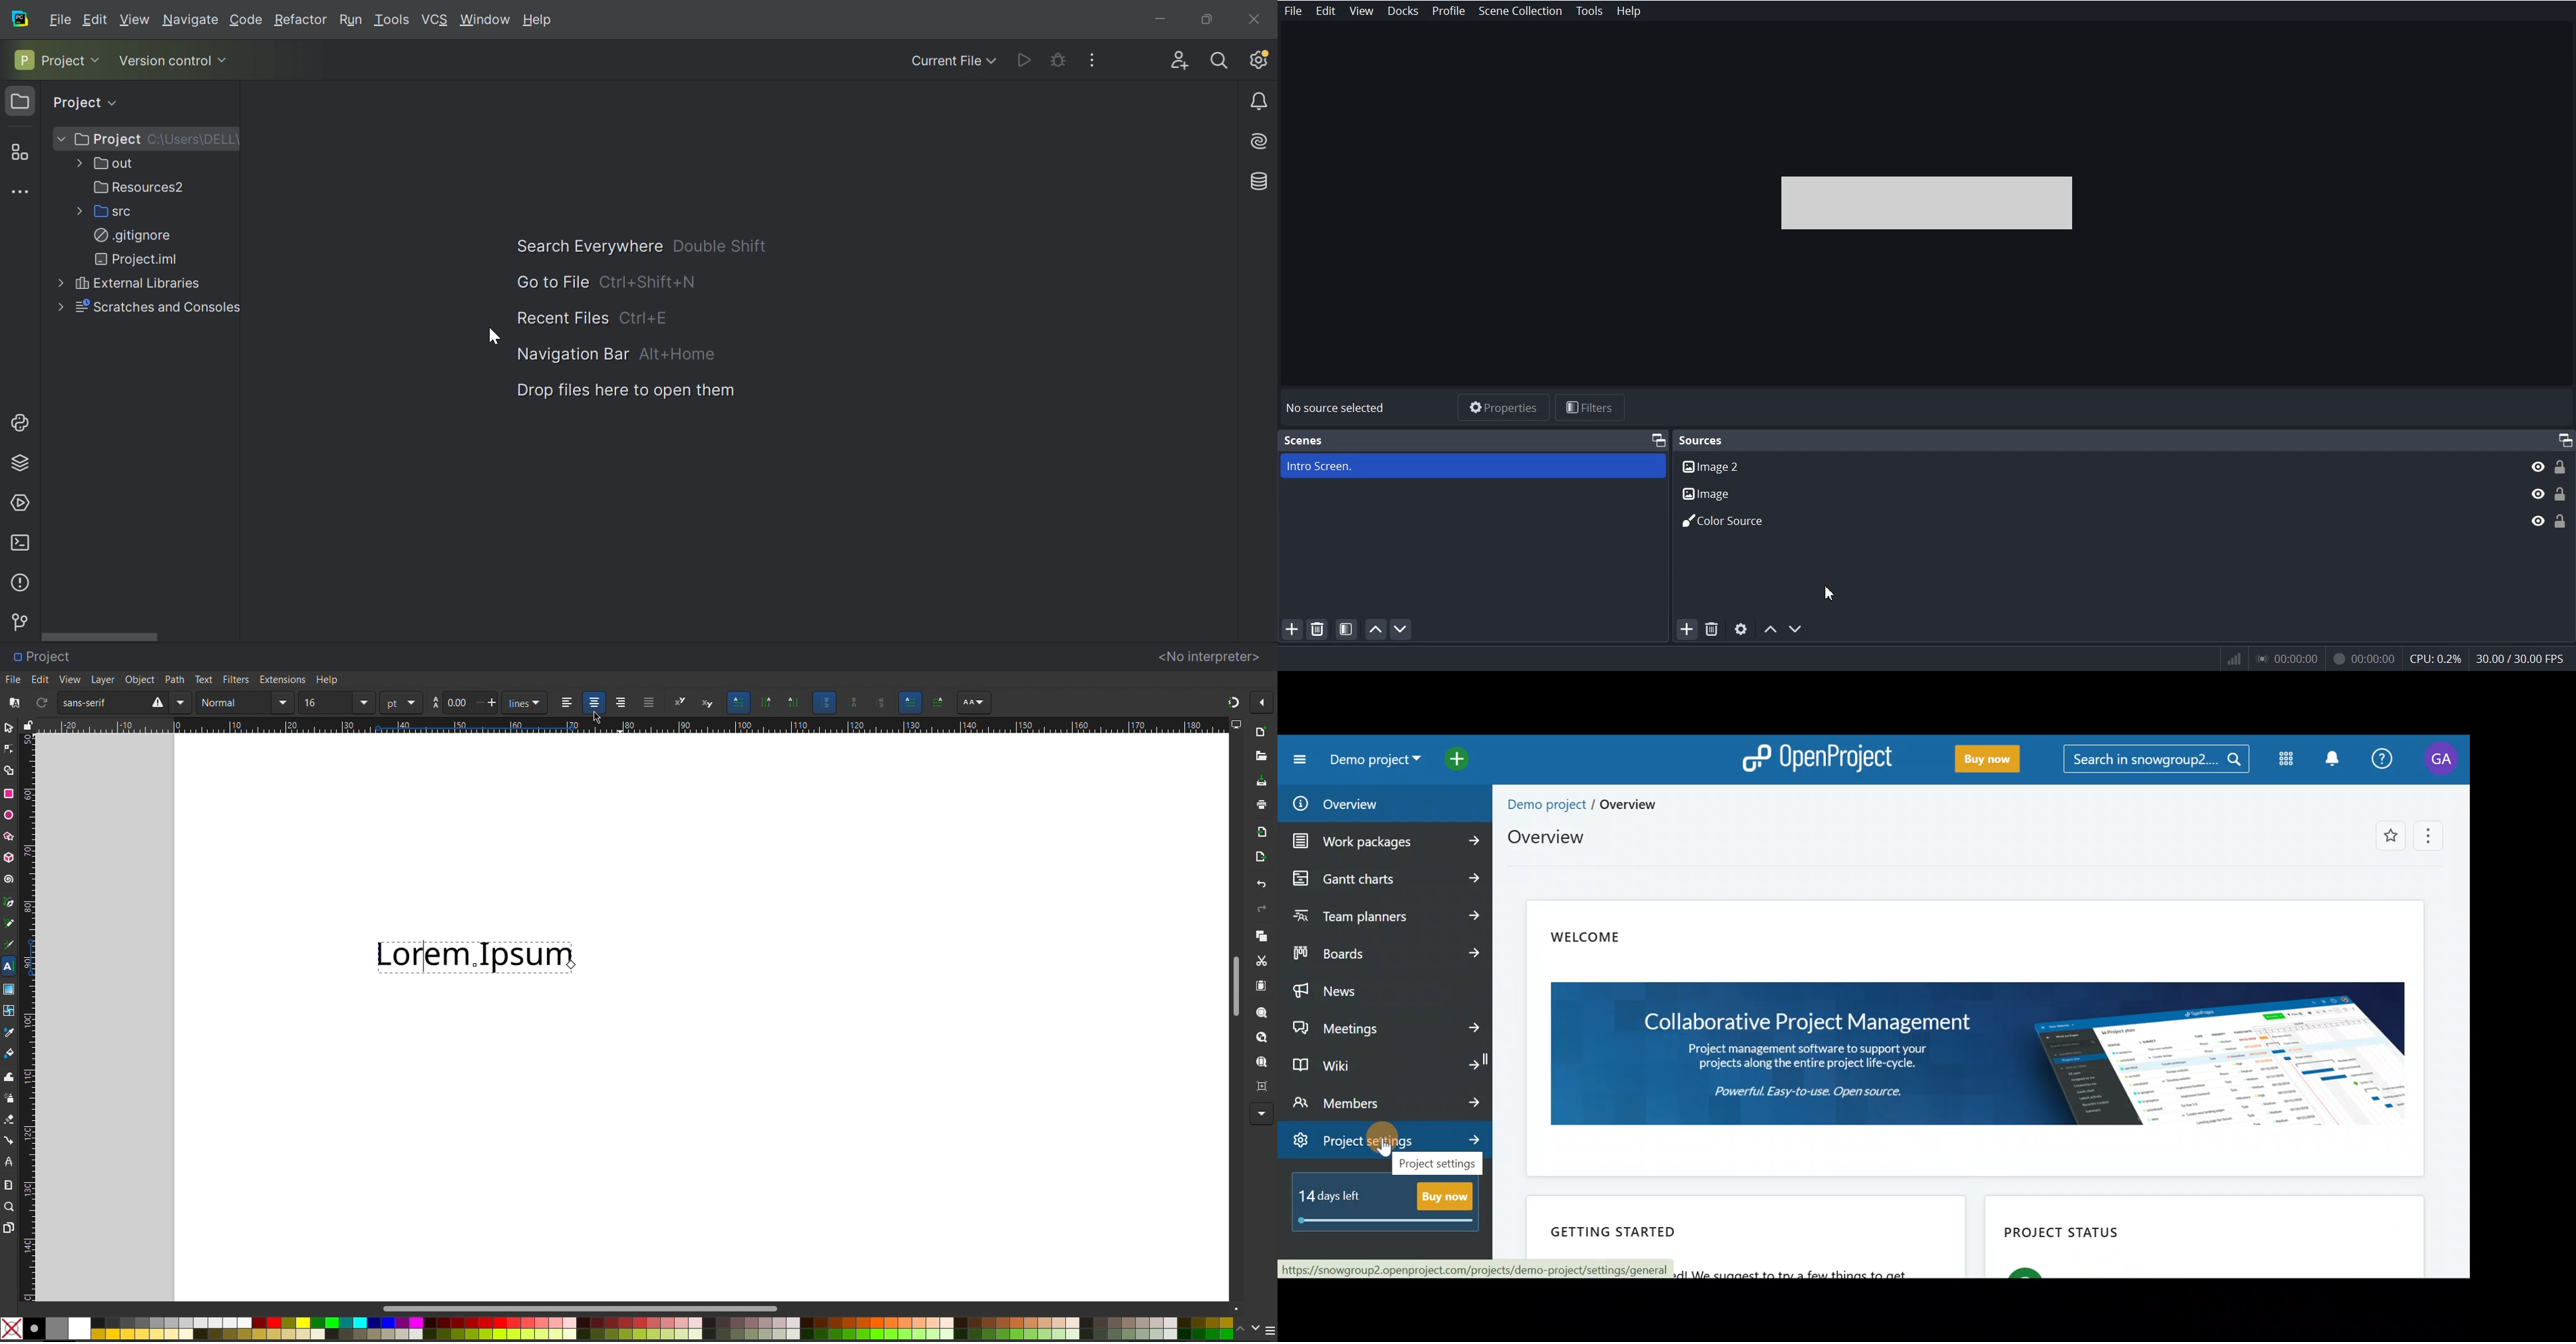 Image resolution: width=2576 pixels, height=1344 pixels. Describe the element at coordinates (1463, 466) in the screenshot. I see `Intro Screen` at that location.